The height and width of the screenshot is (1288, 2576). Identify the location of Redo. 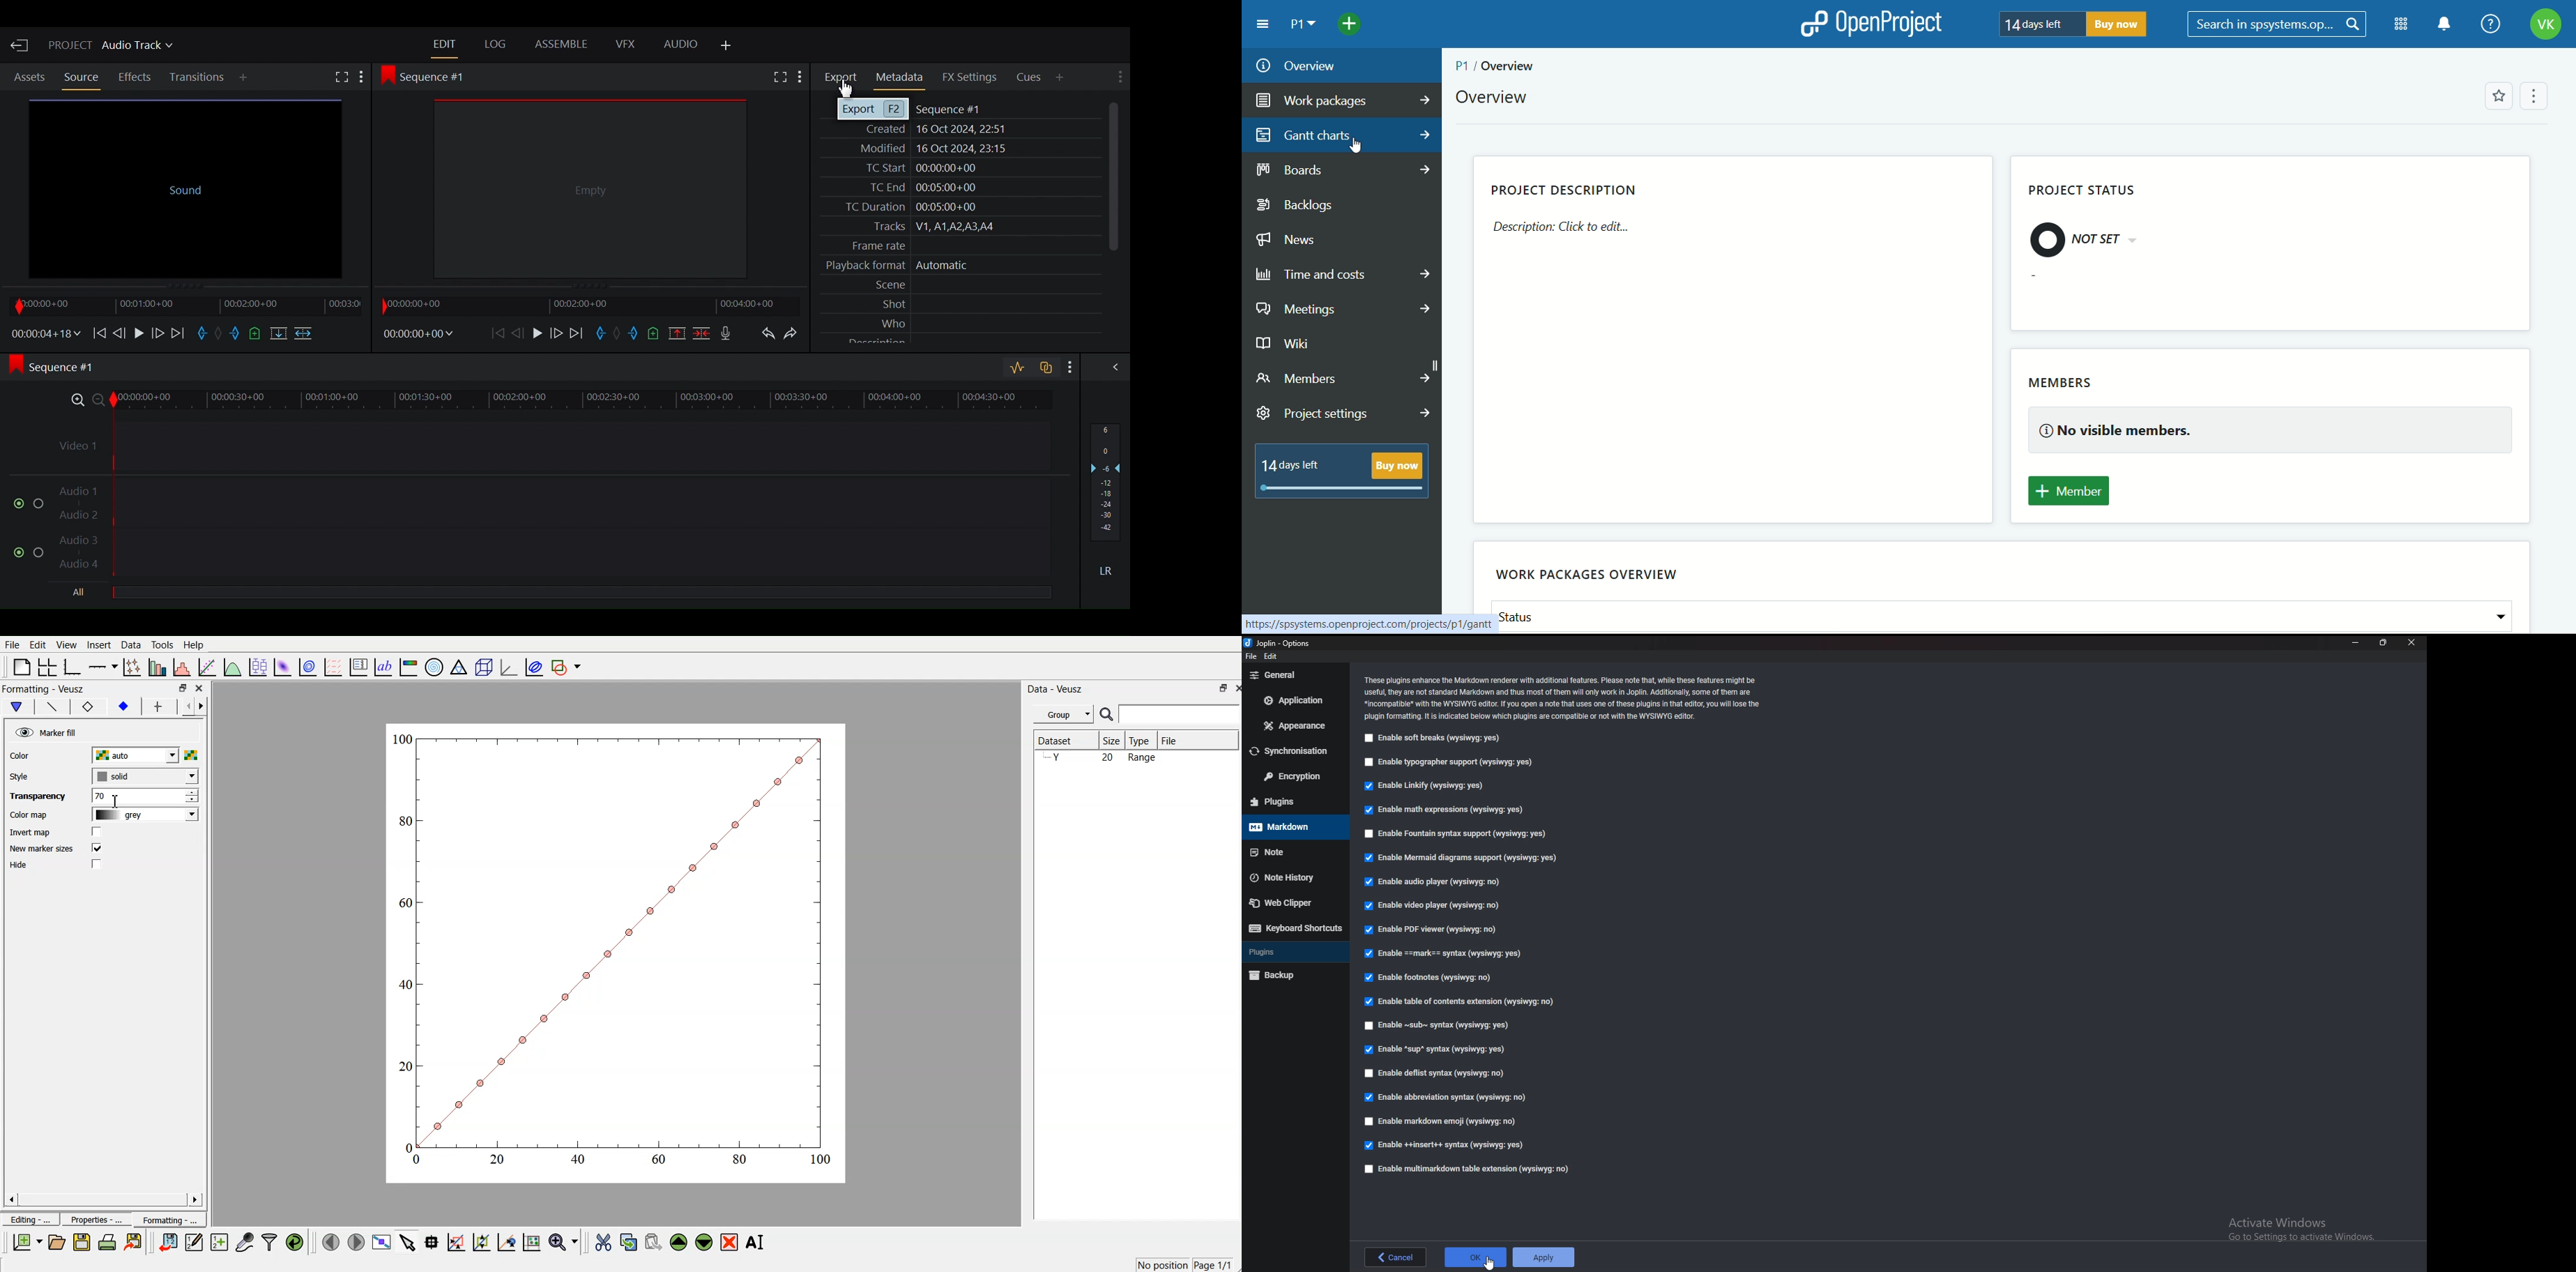
(797, 336).